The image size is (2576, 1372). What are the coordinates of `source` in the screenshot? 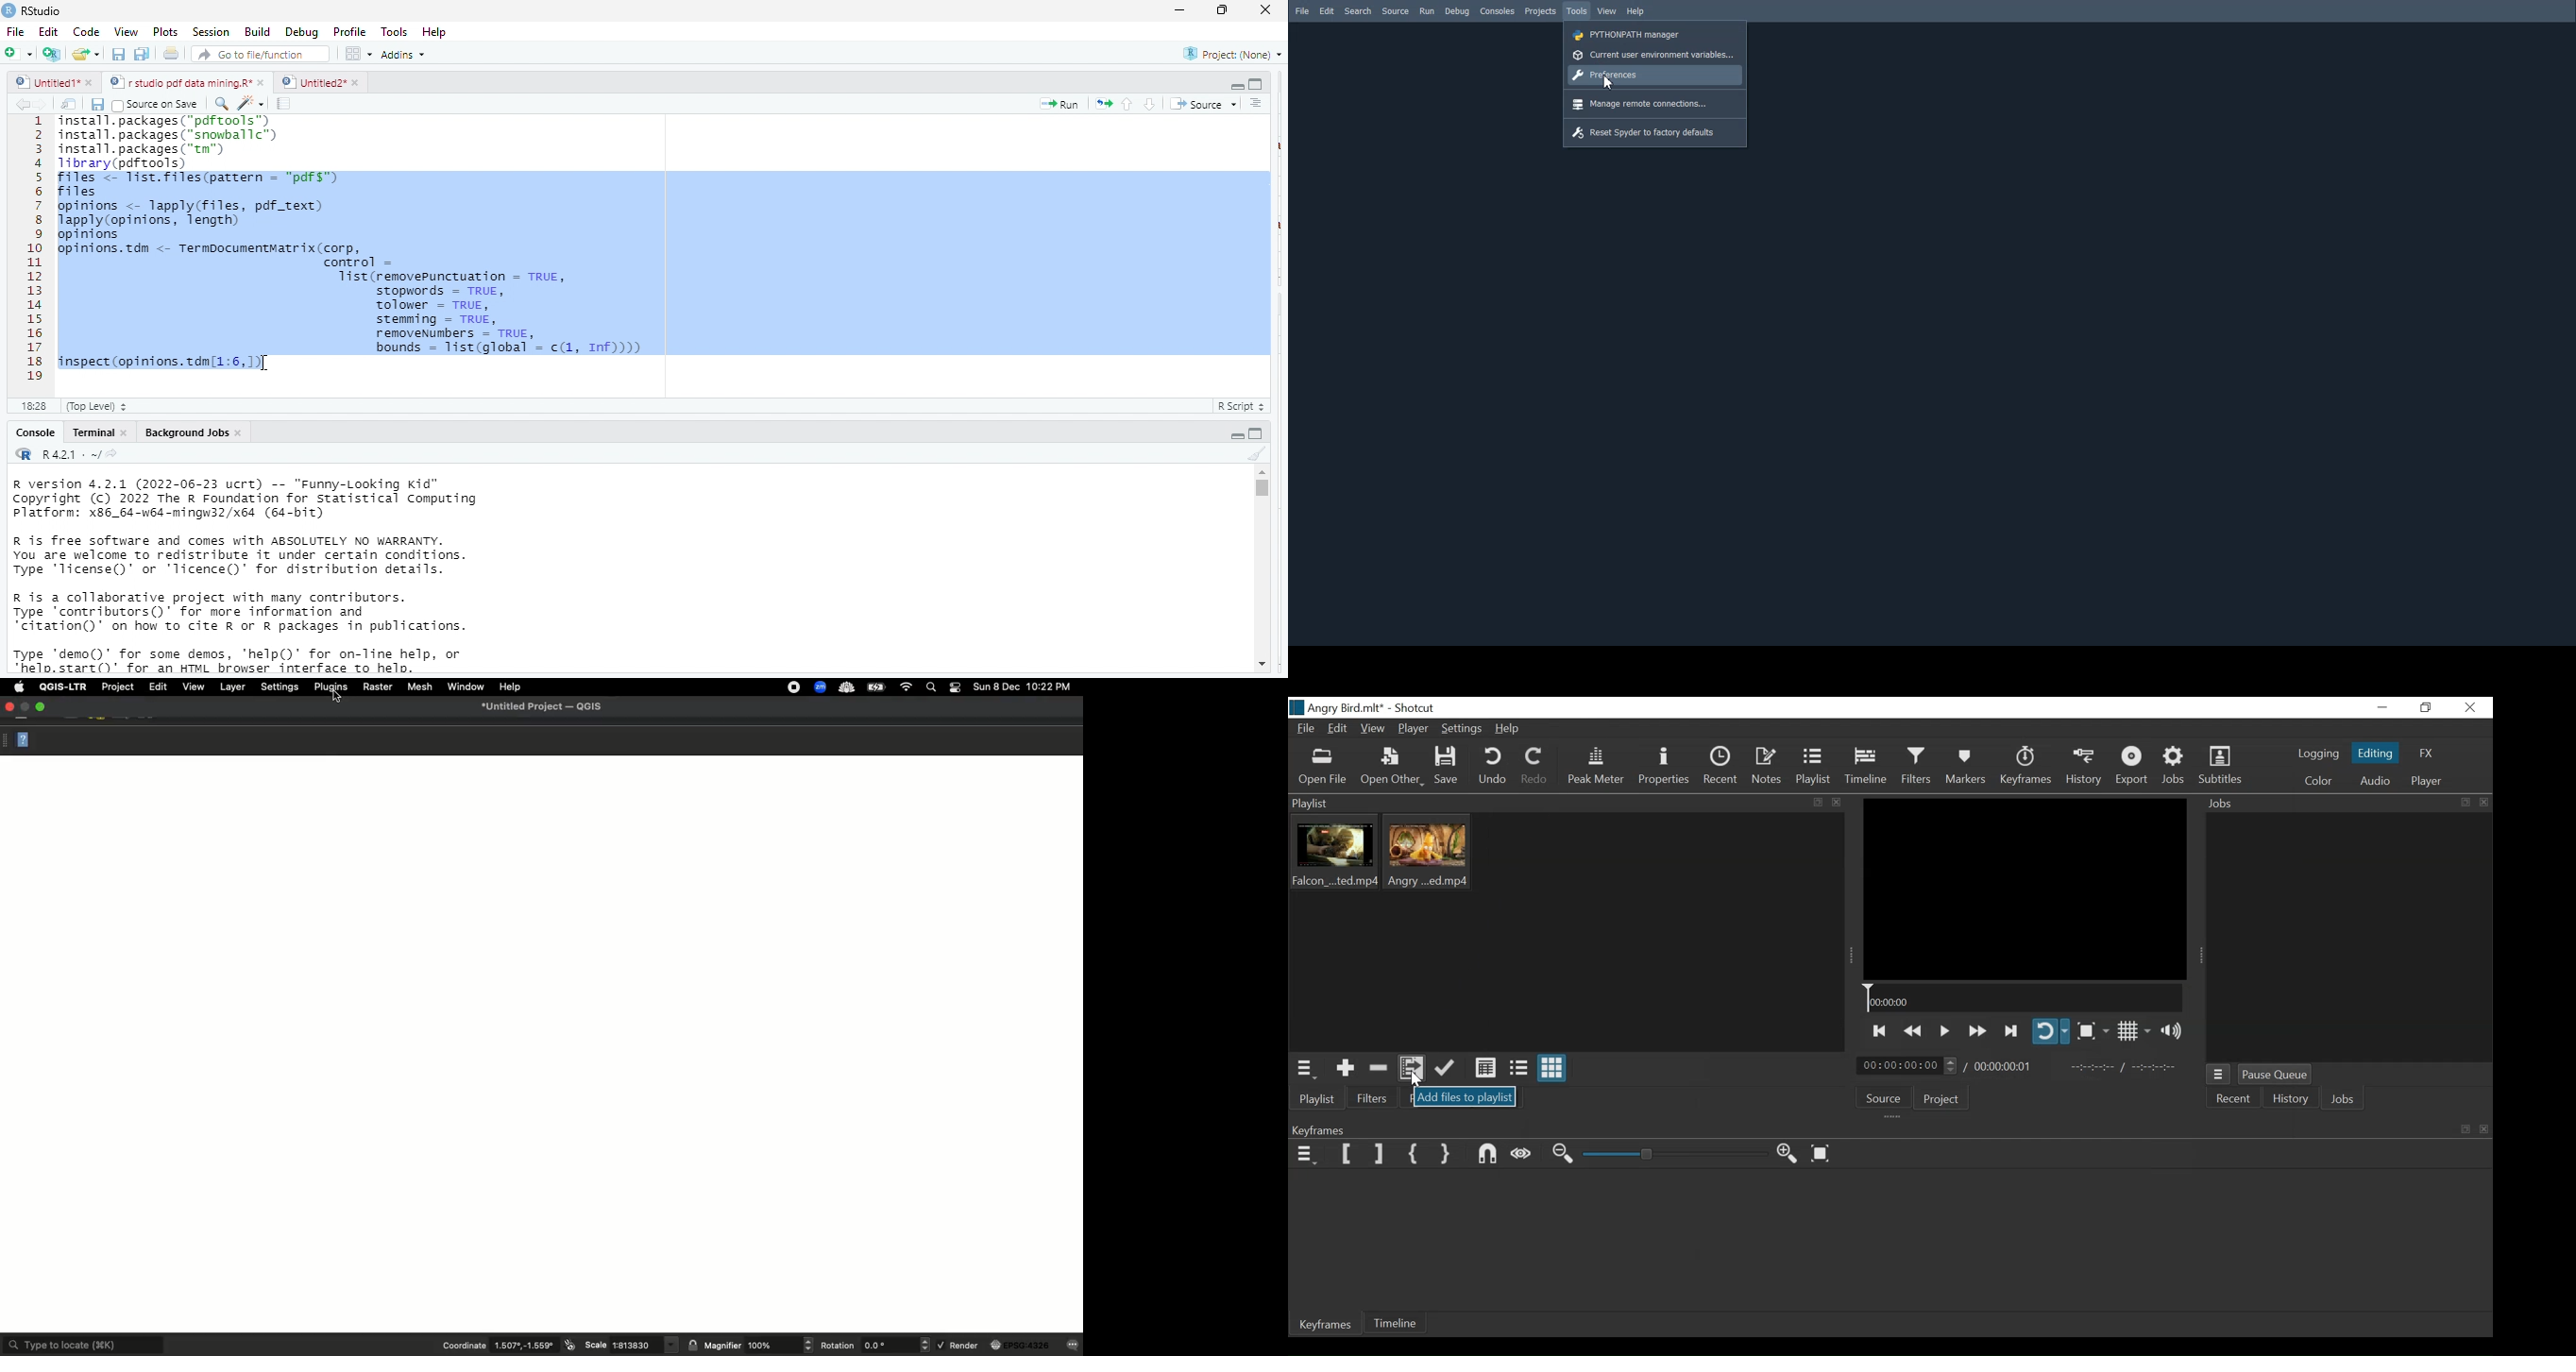 It's located at (1201, 104).